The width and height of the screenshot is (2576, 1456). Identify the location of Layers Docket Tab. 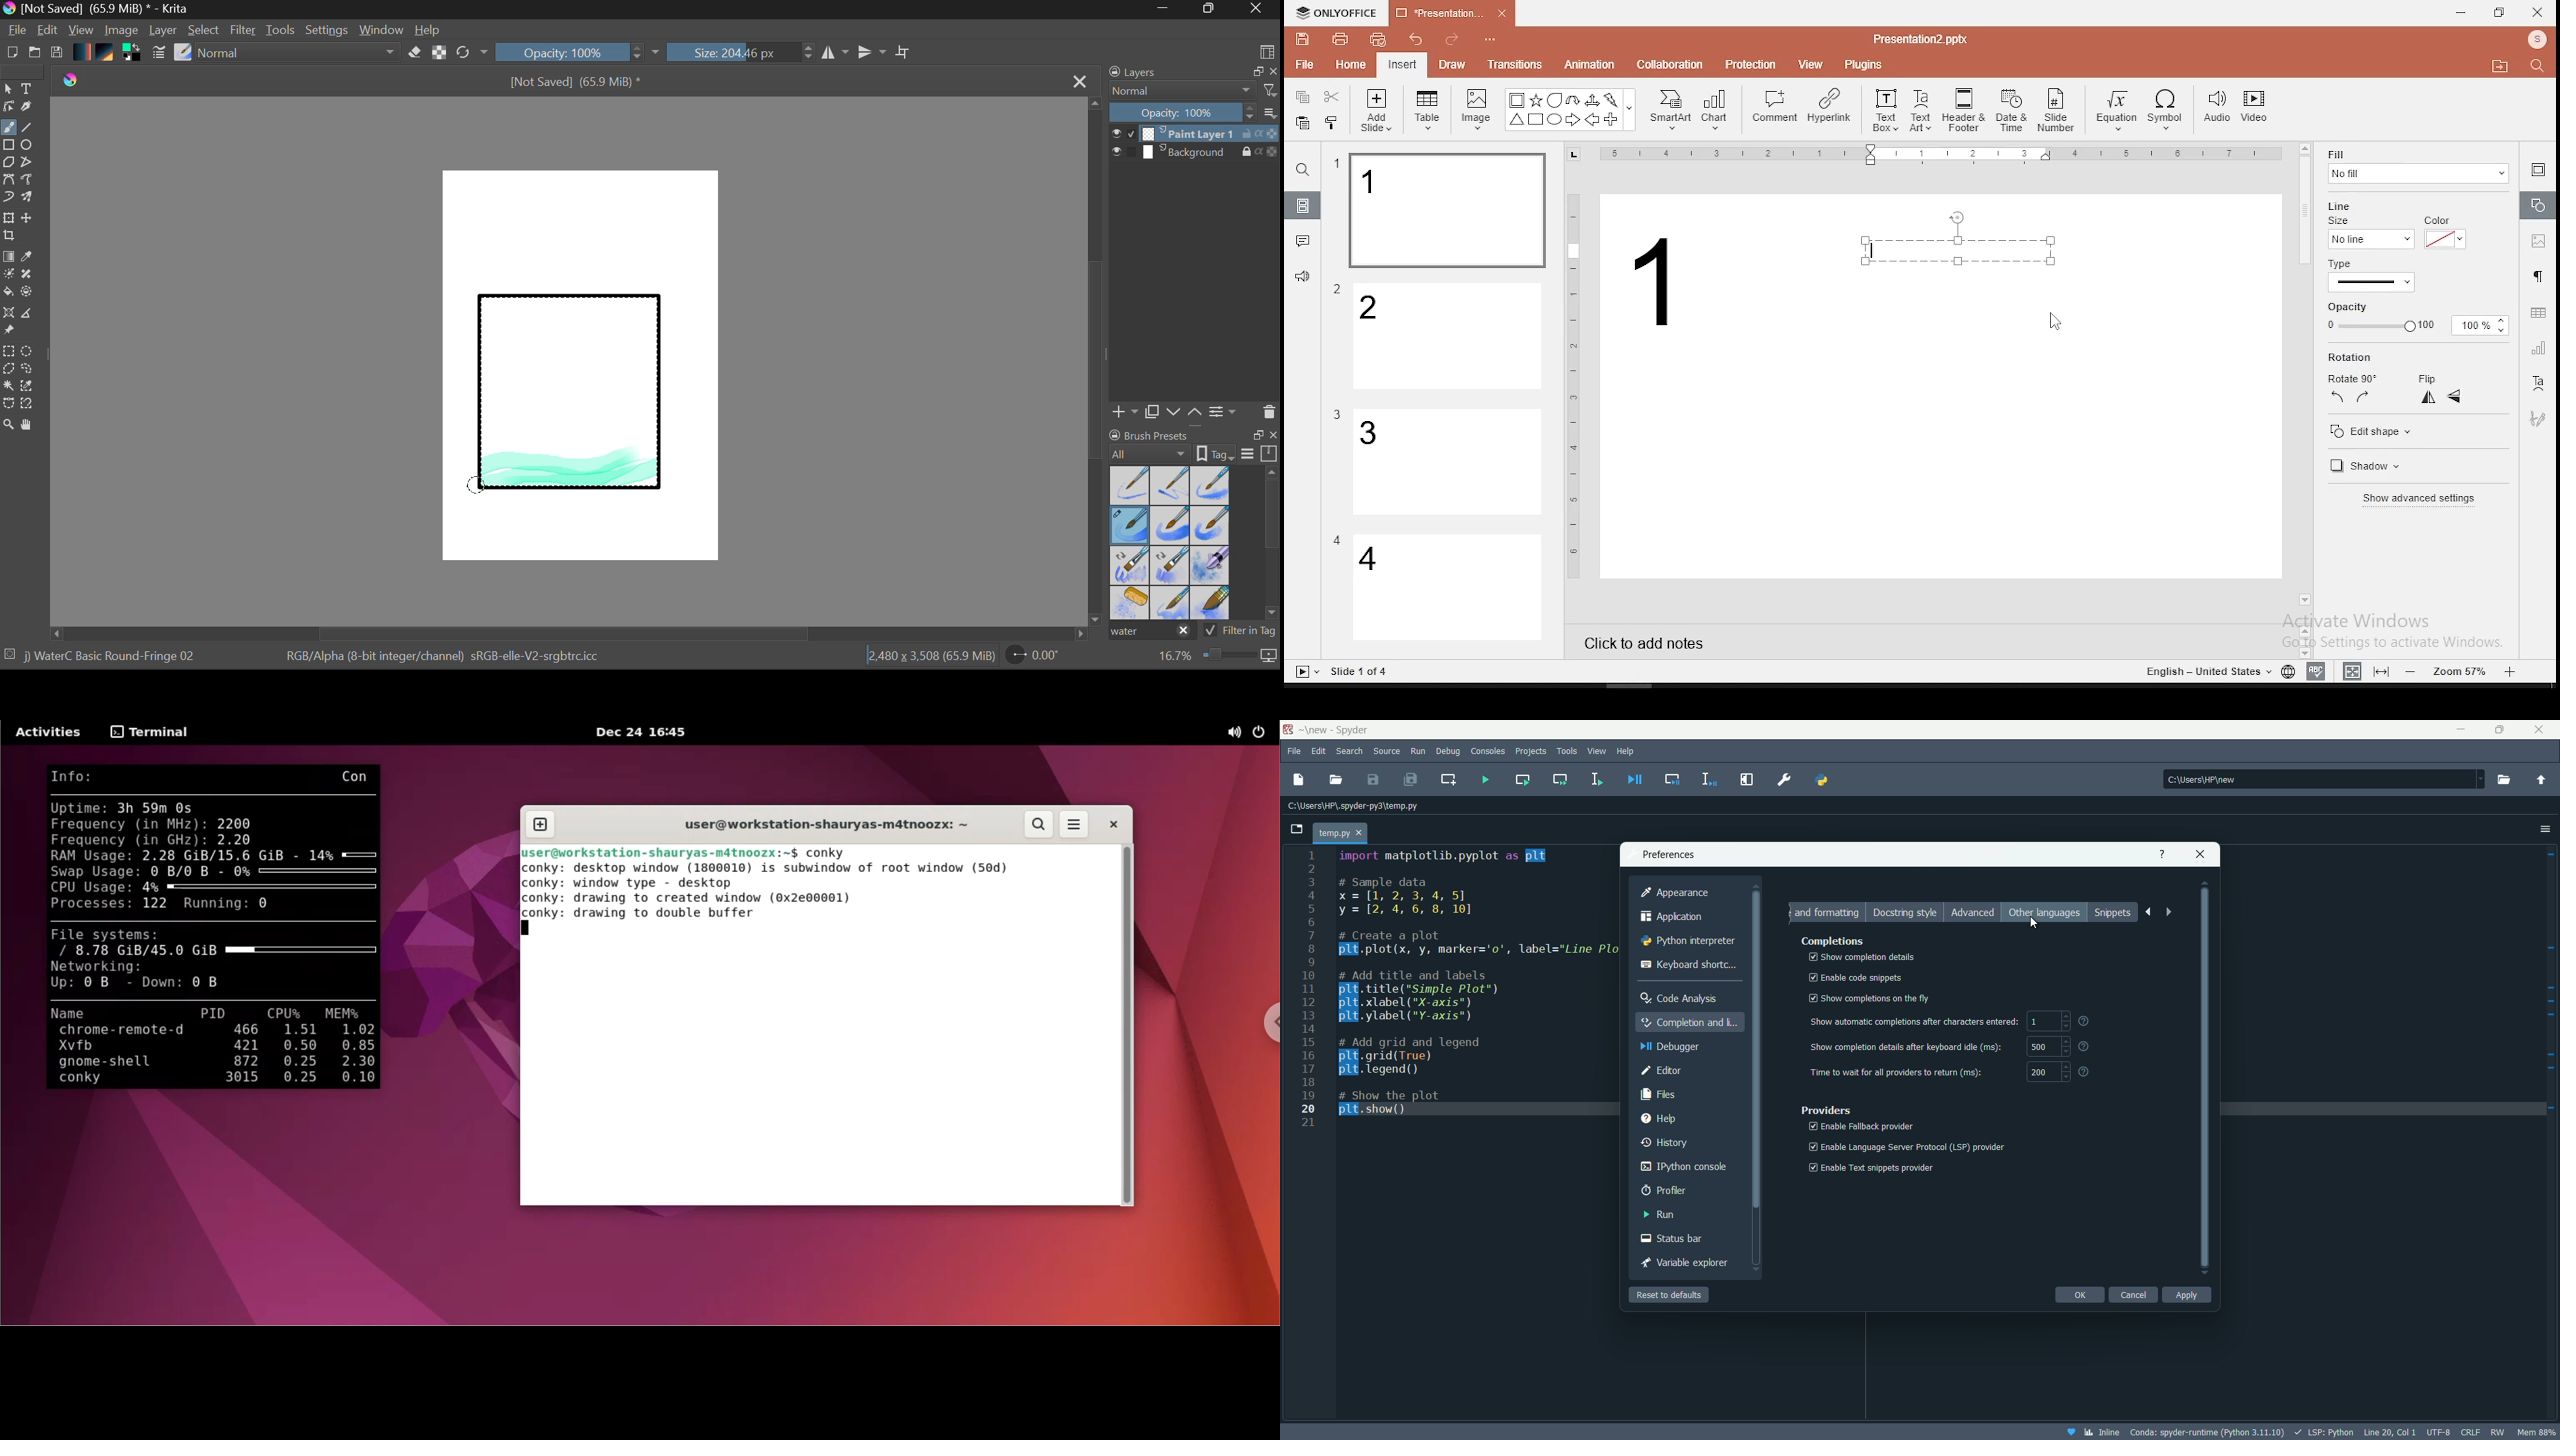
(1191, 71).